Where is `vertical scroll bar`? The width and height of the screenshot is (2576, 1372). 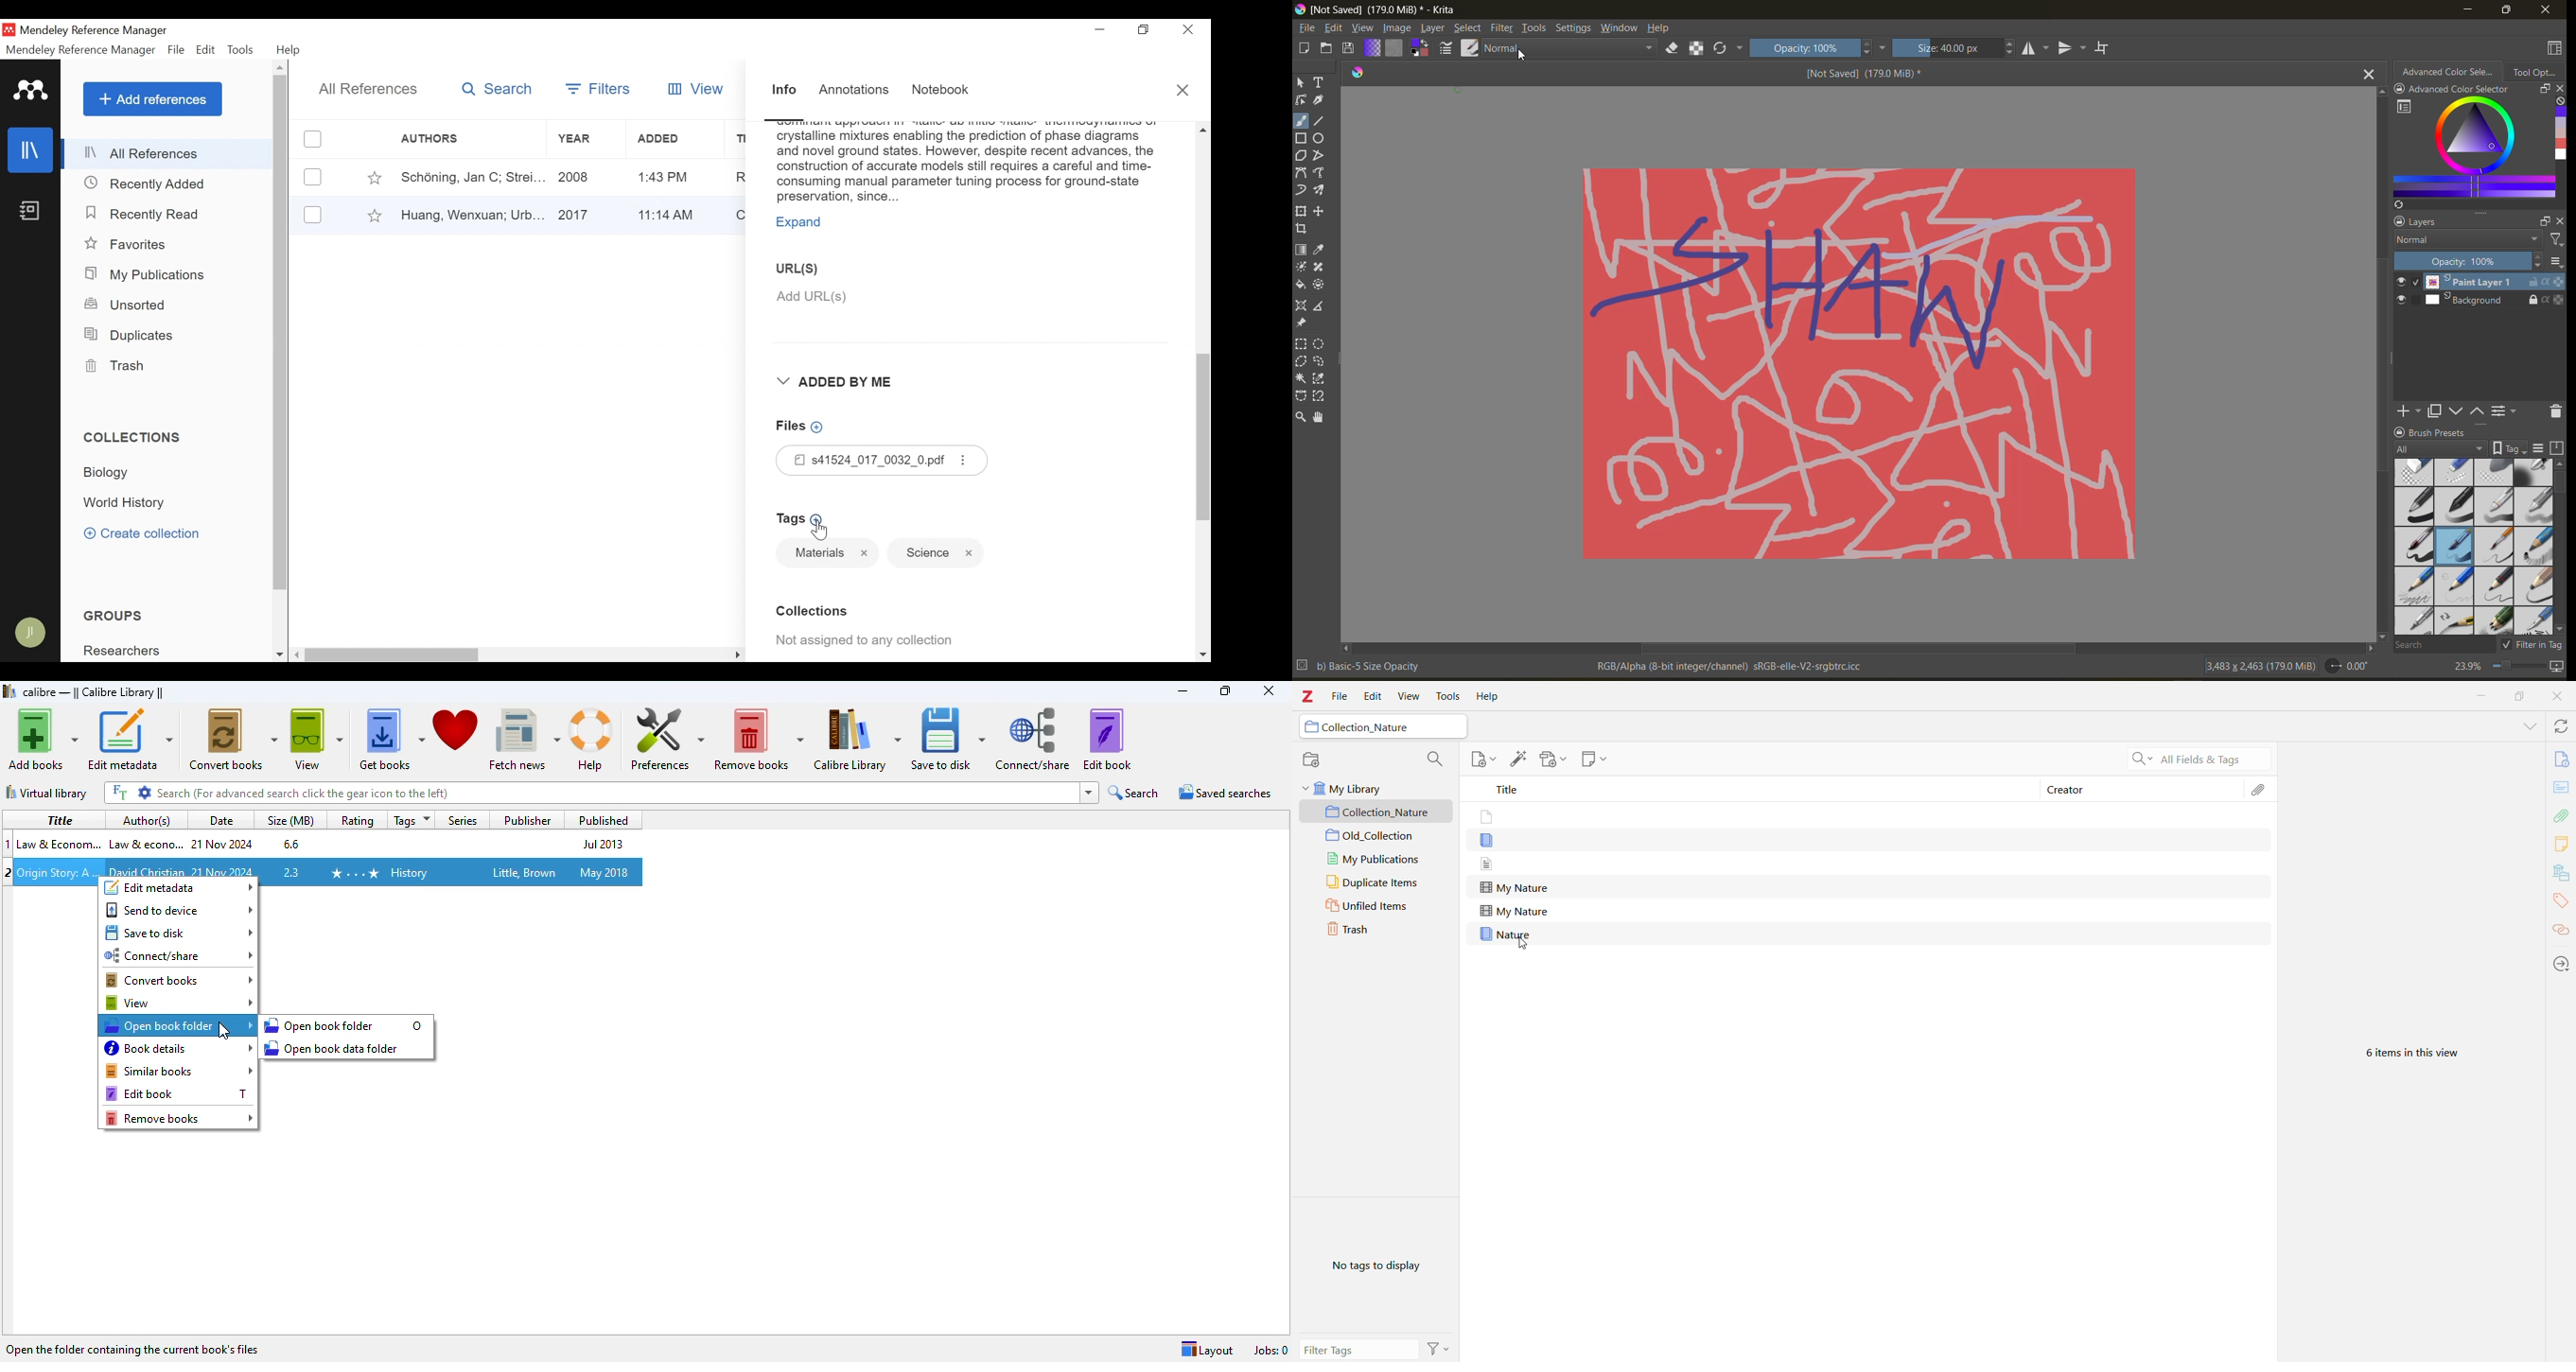
vertical scroll bar is located at coordinates (2376, 364).